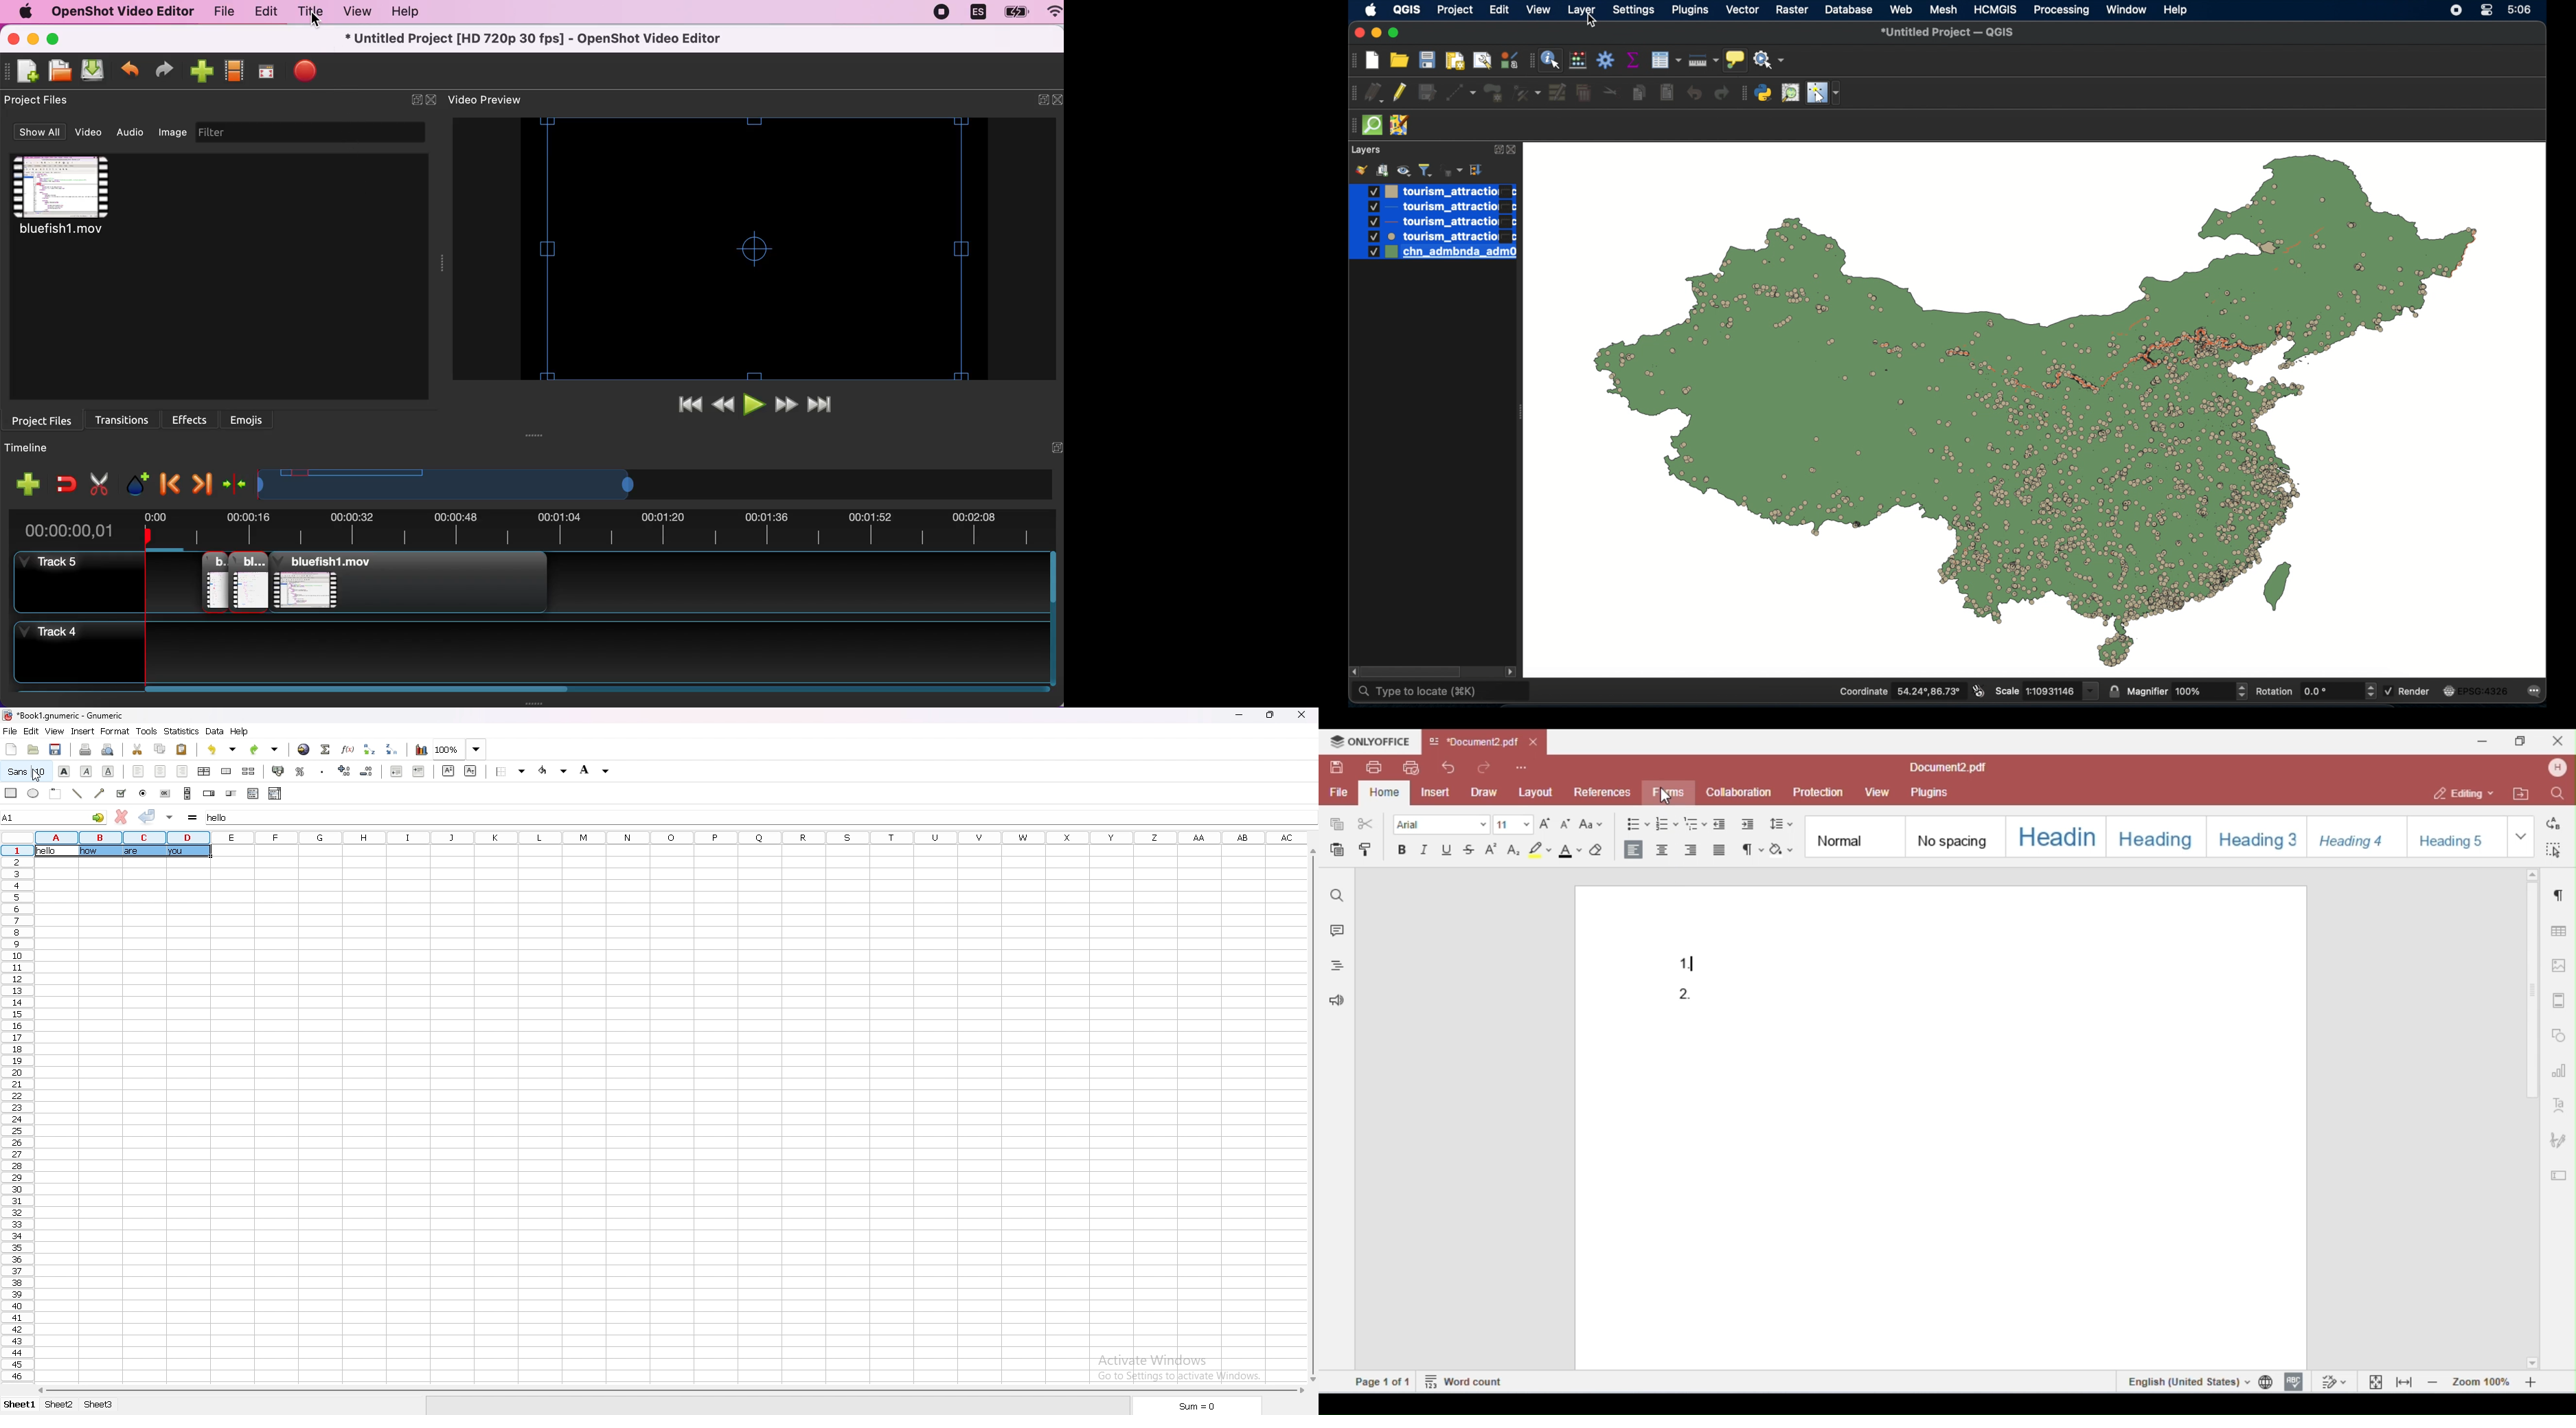 Image resolution: width=2576 pixels, height=1428 pixels. I want to click on sum, so click(1196, 1406).